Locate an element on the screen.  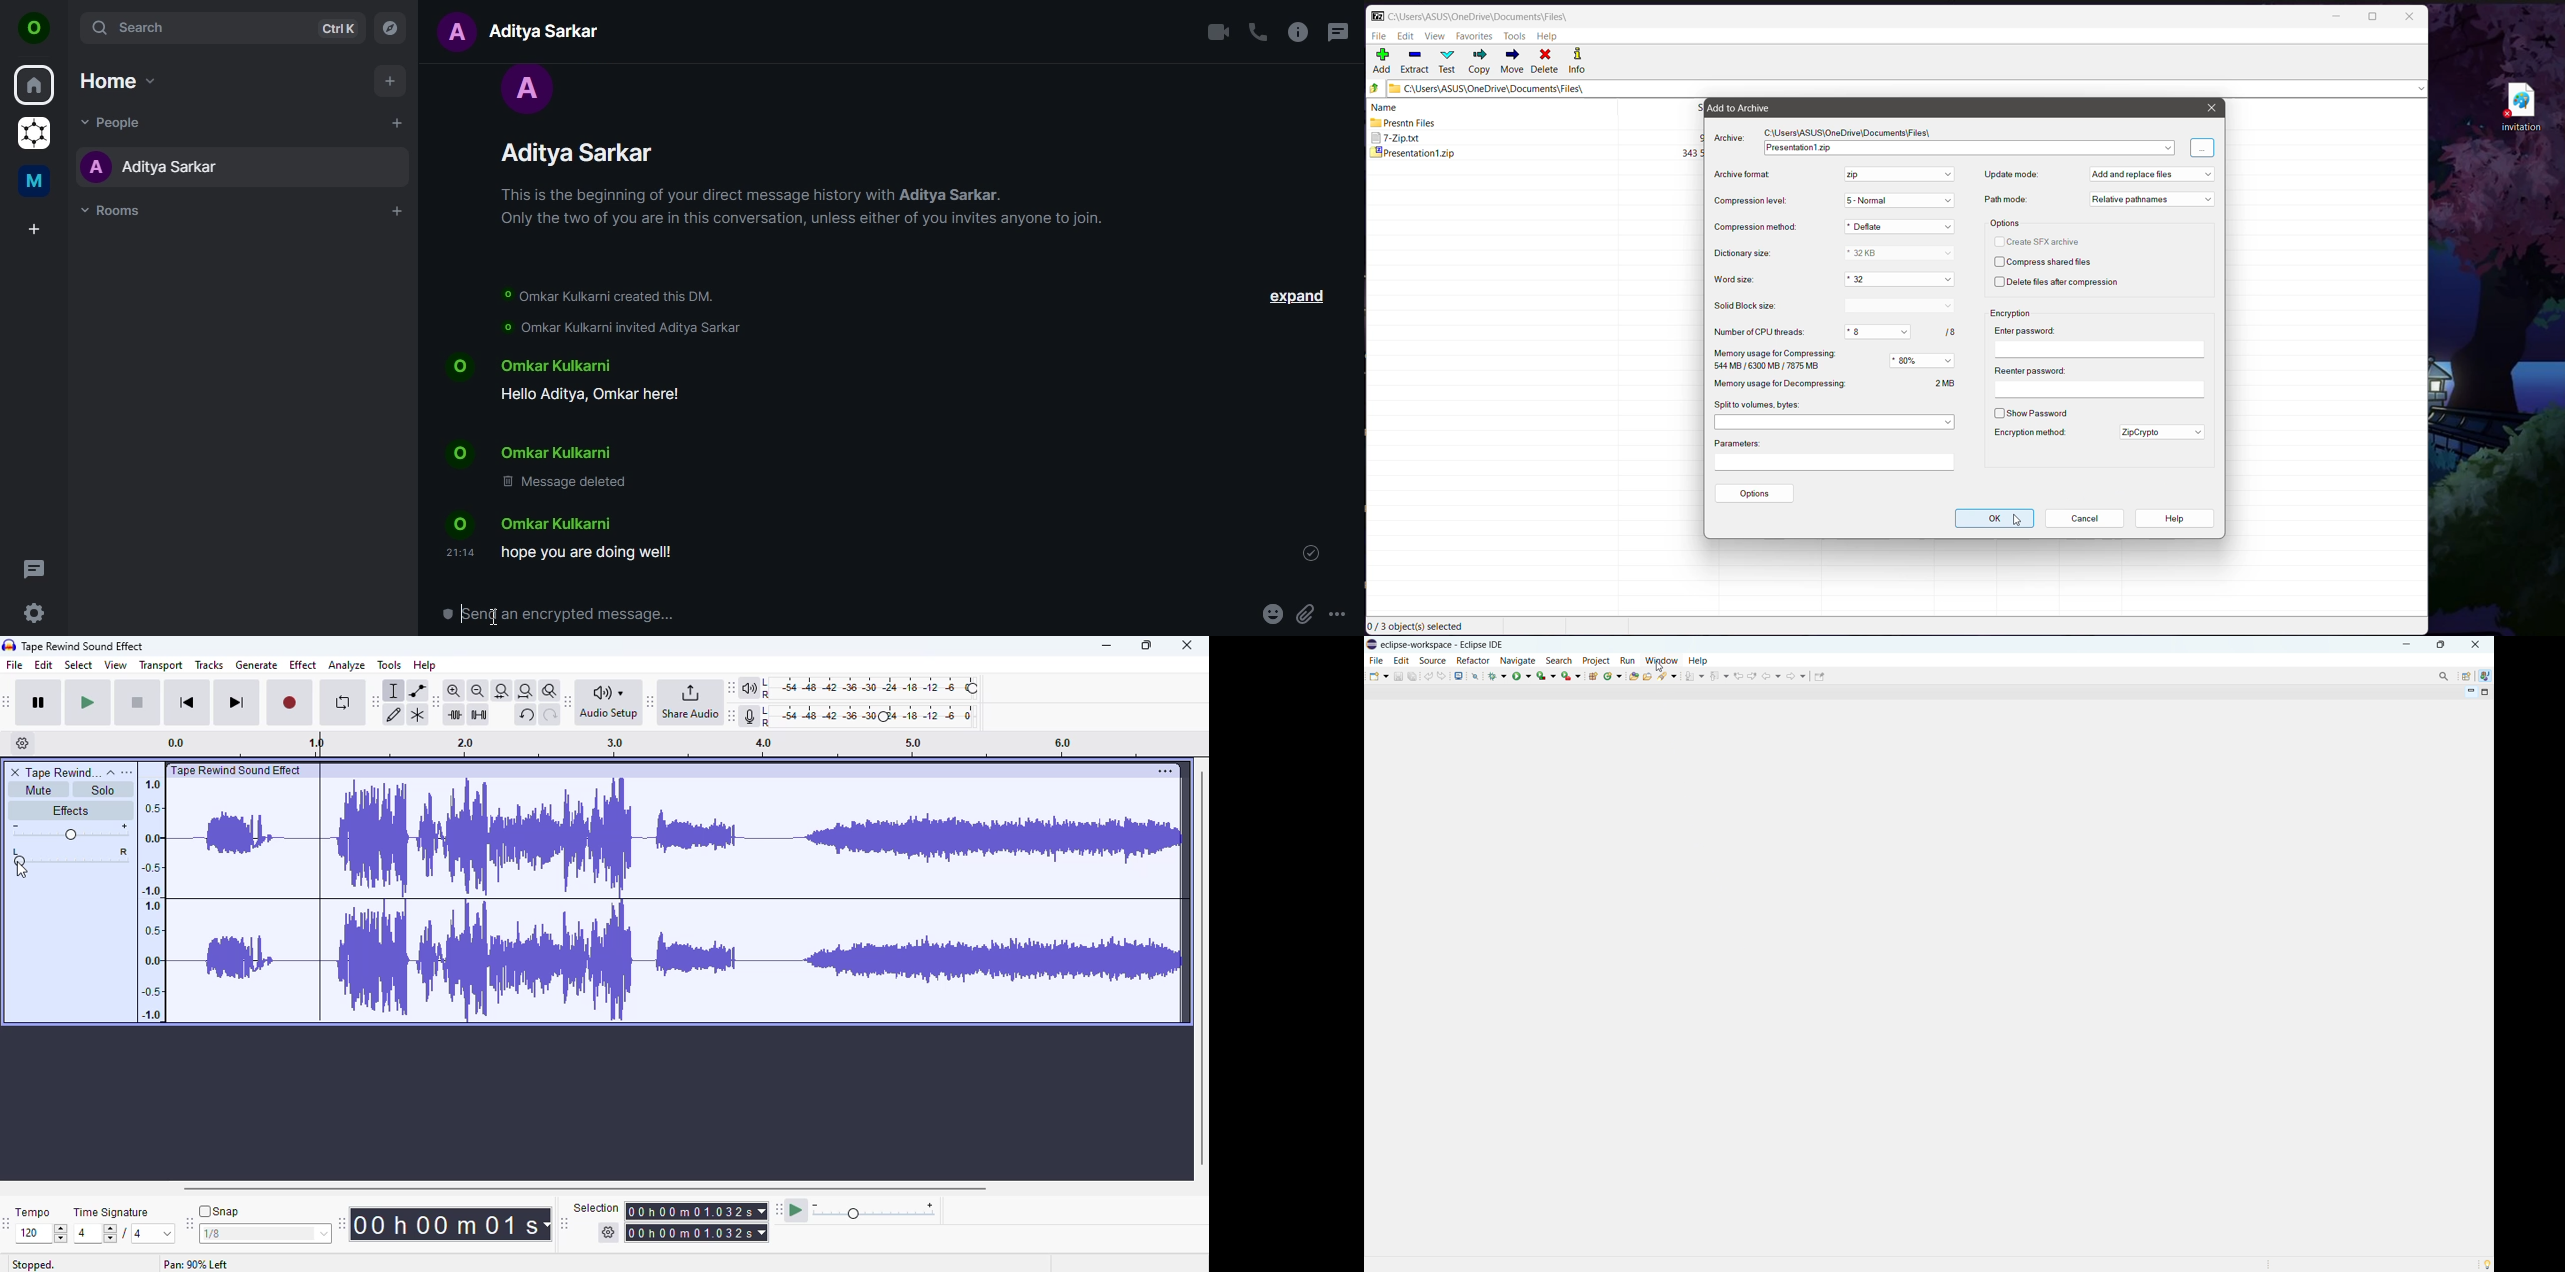
audacity tools toolbar is located at coordinates (376, 702).